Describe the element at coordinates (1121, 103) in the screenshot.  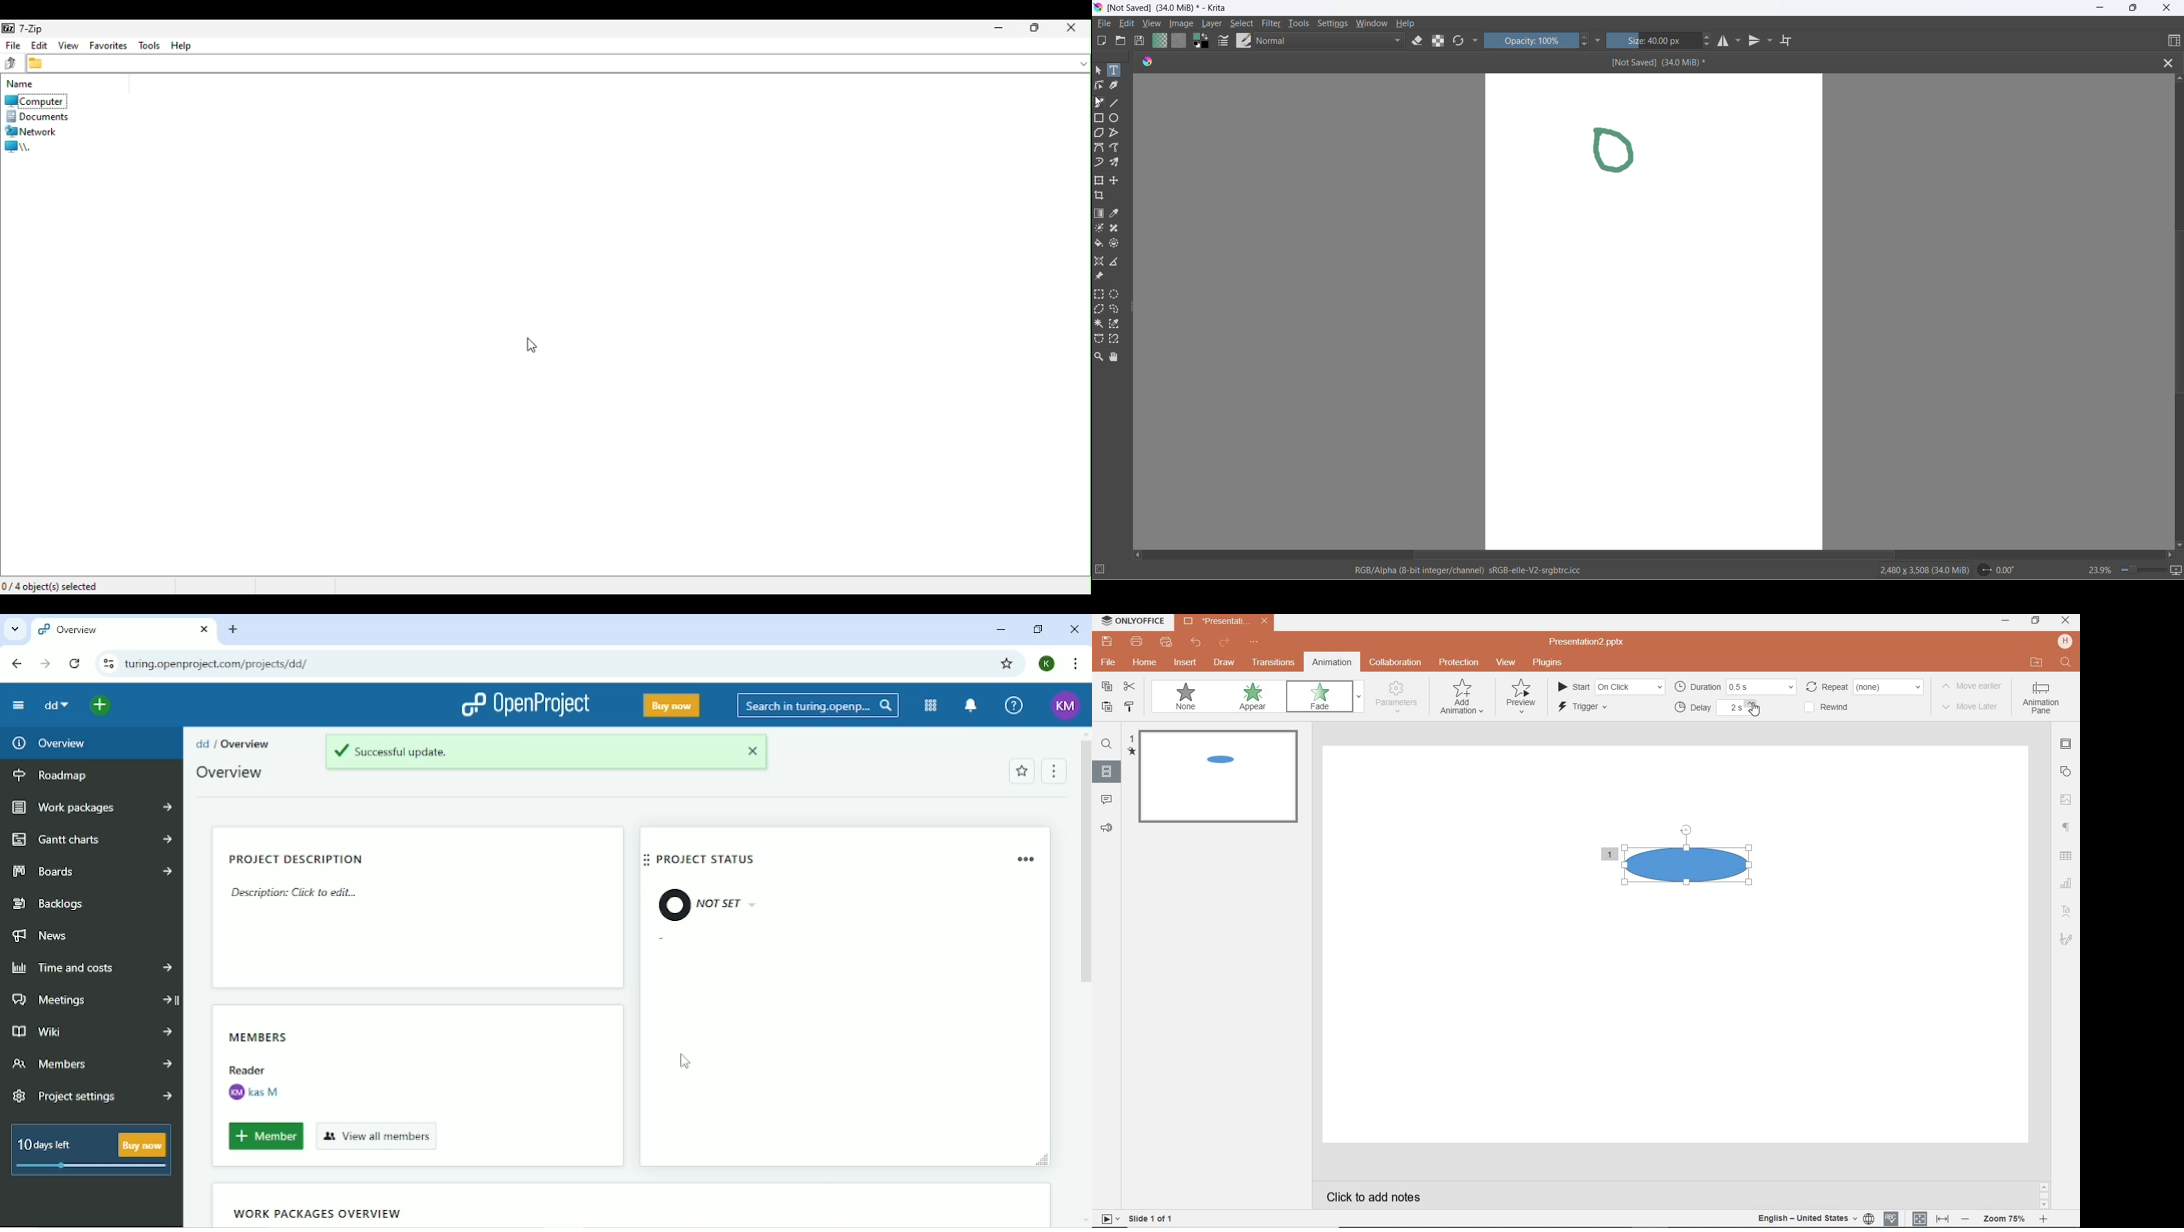
I see `line tool` at that location.